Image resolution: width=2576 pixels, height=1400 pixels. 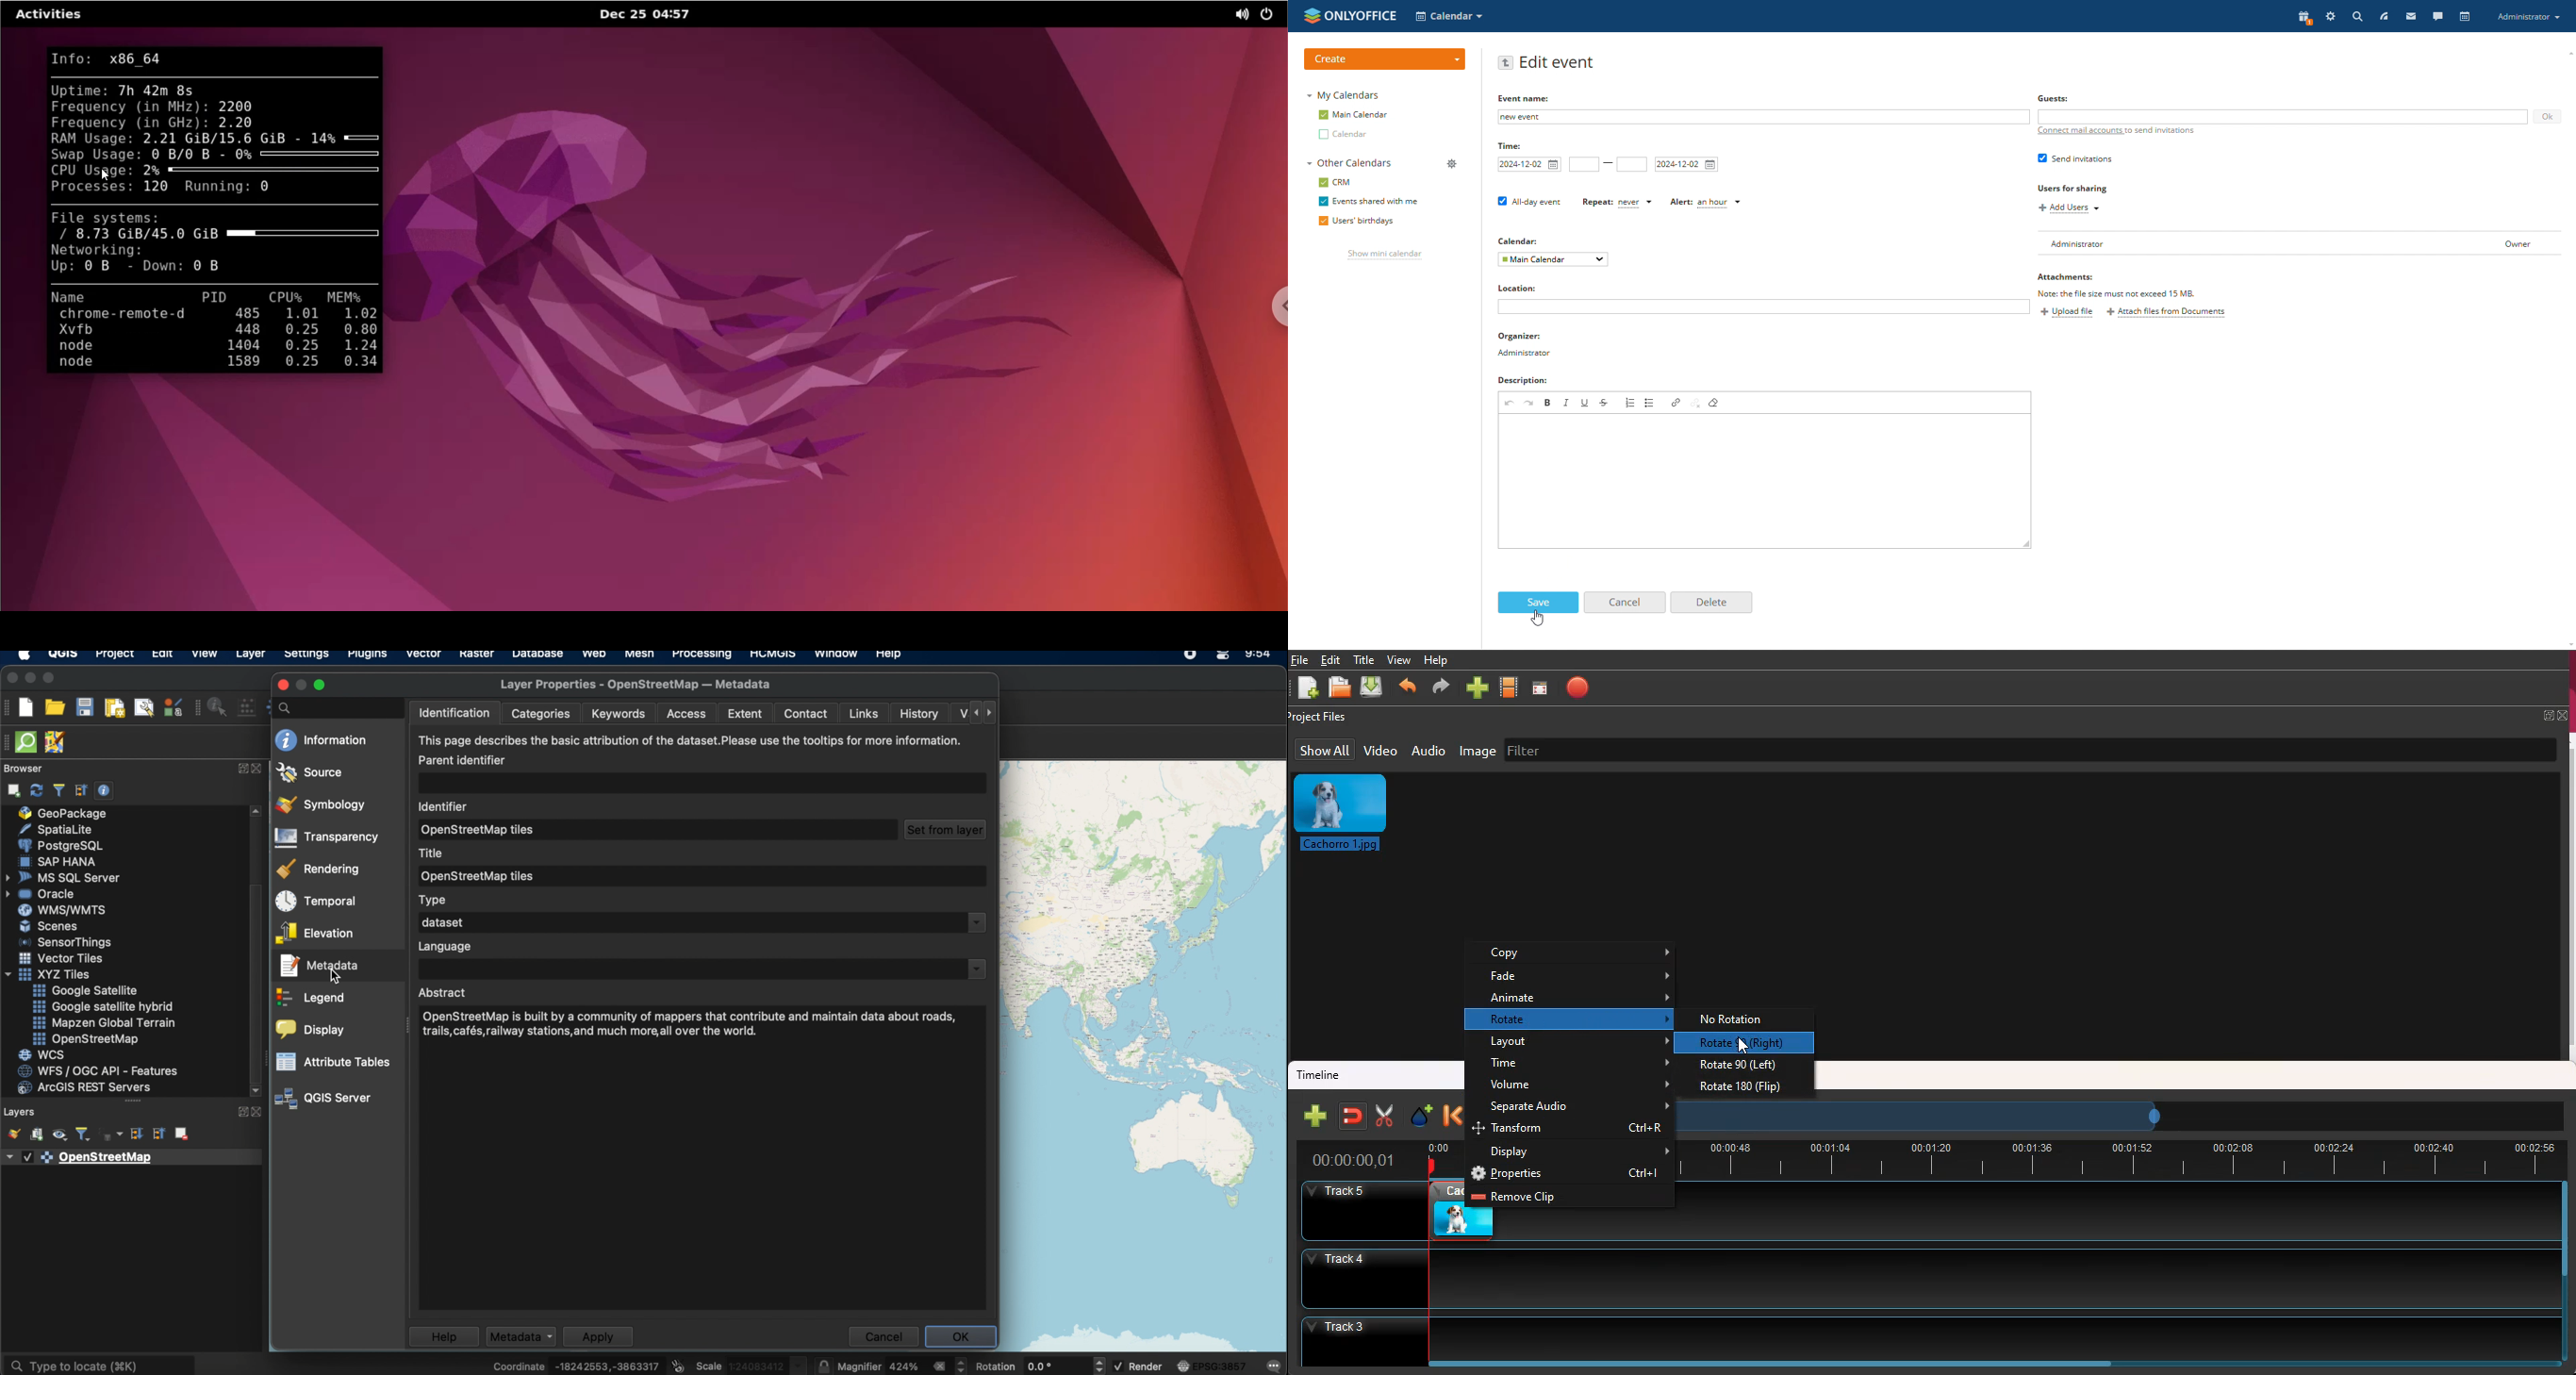 What do you see at coordinates (1585, 403) in the screenshot?
I see `underline` at bounding box center [1585, 403].